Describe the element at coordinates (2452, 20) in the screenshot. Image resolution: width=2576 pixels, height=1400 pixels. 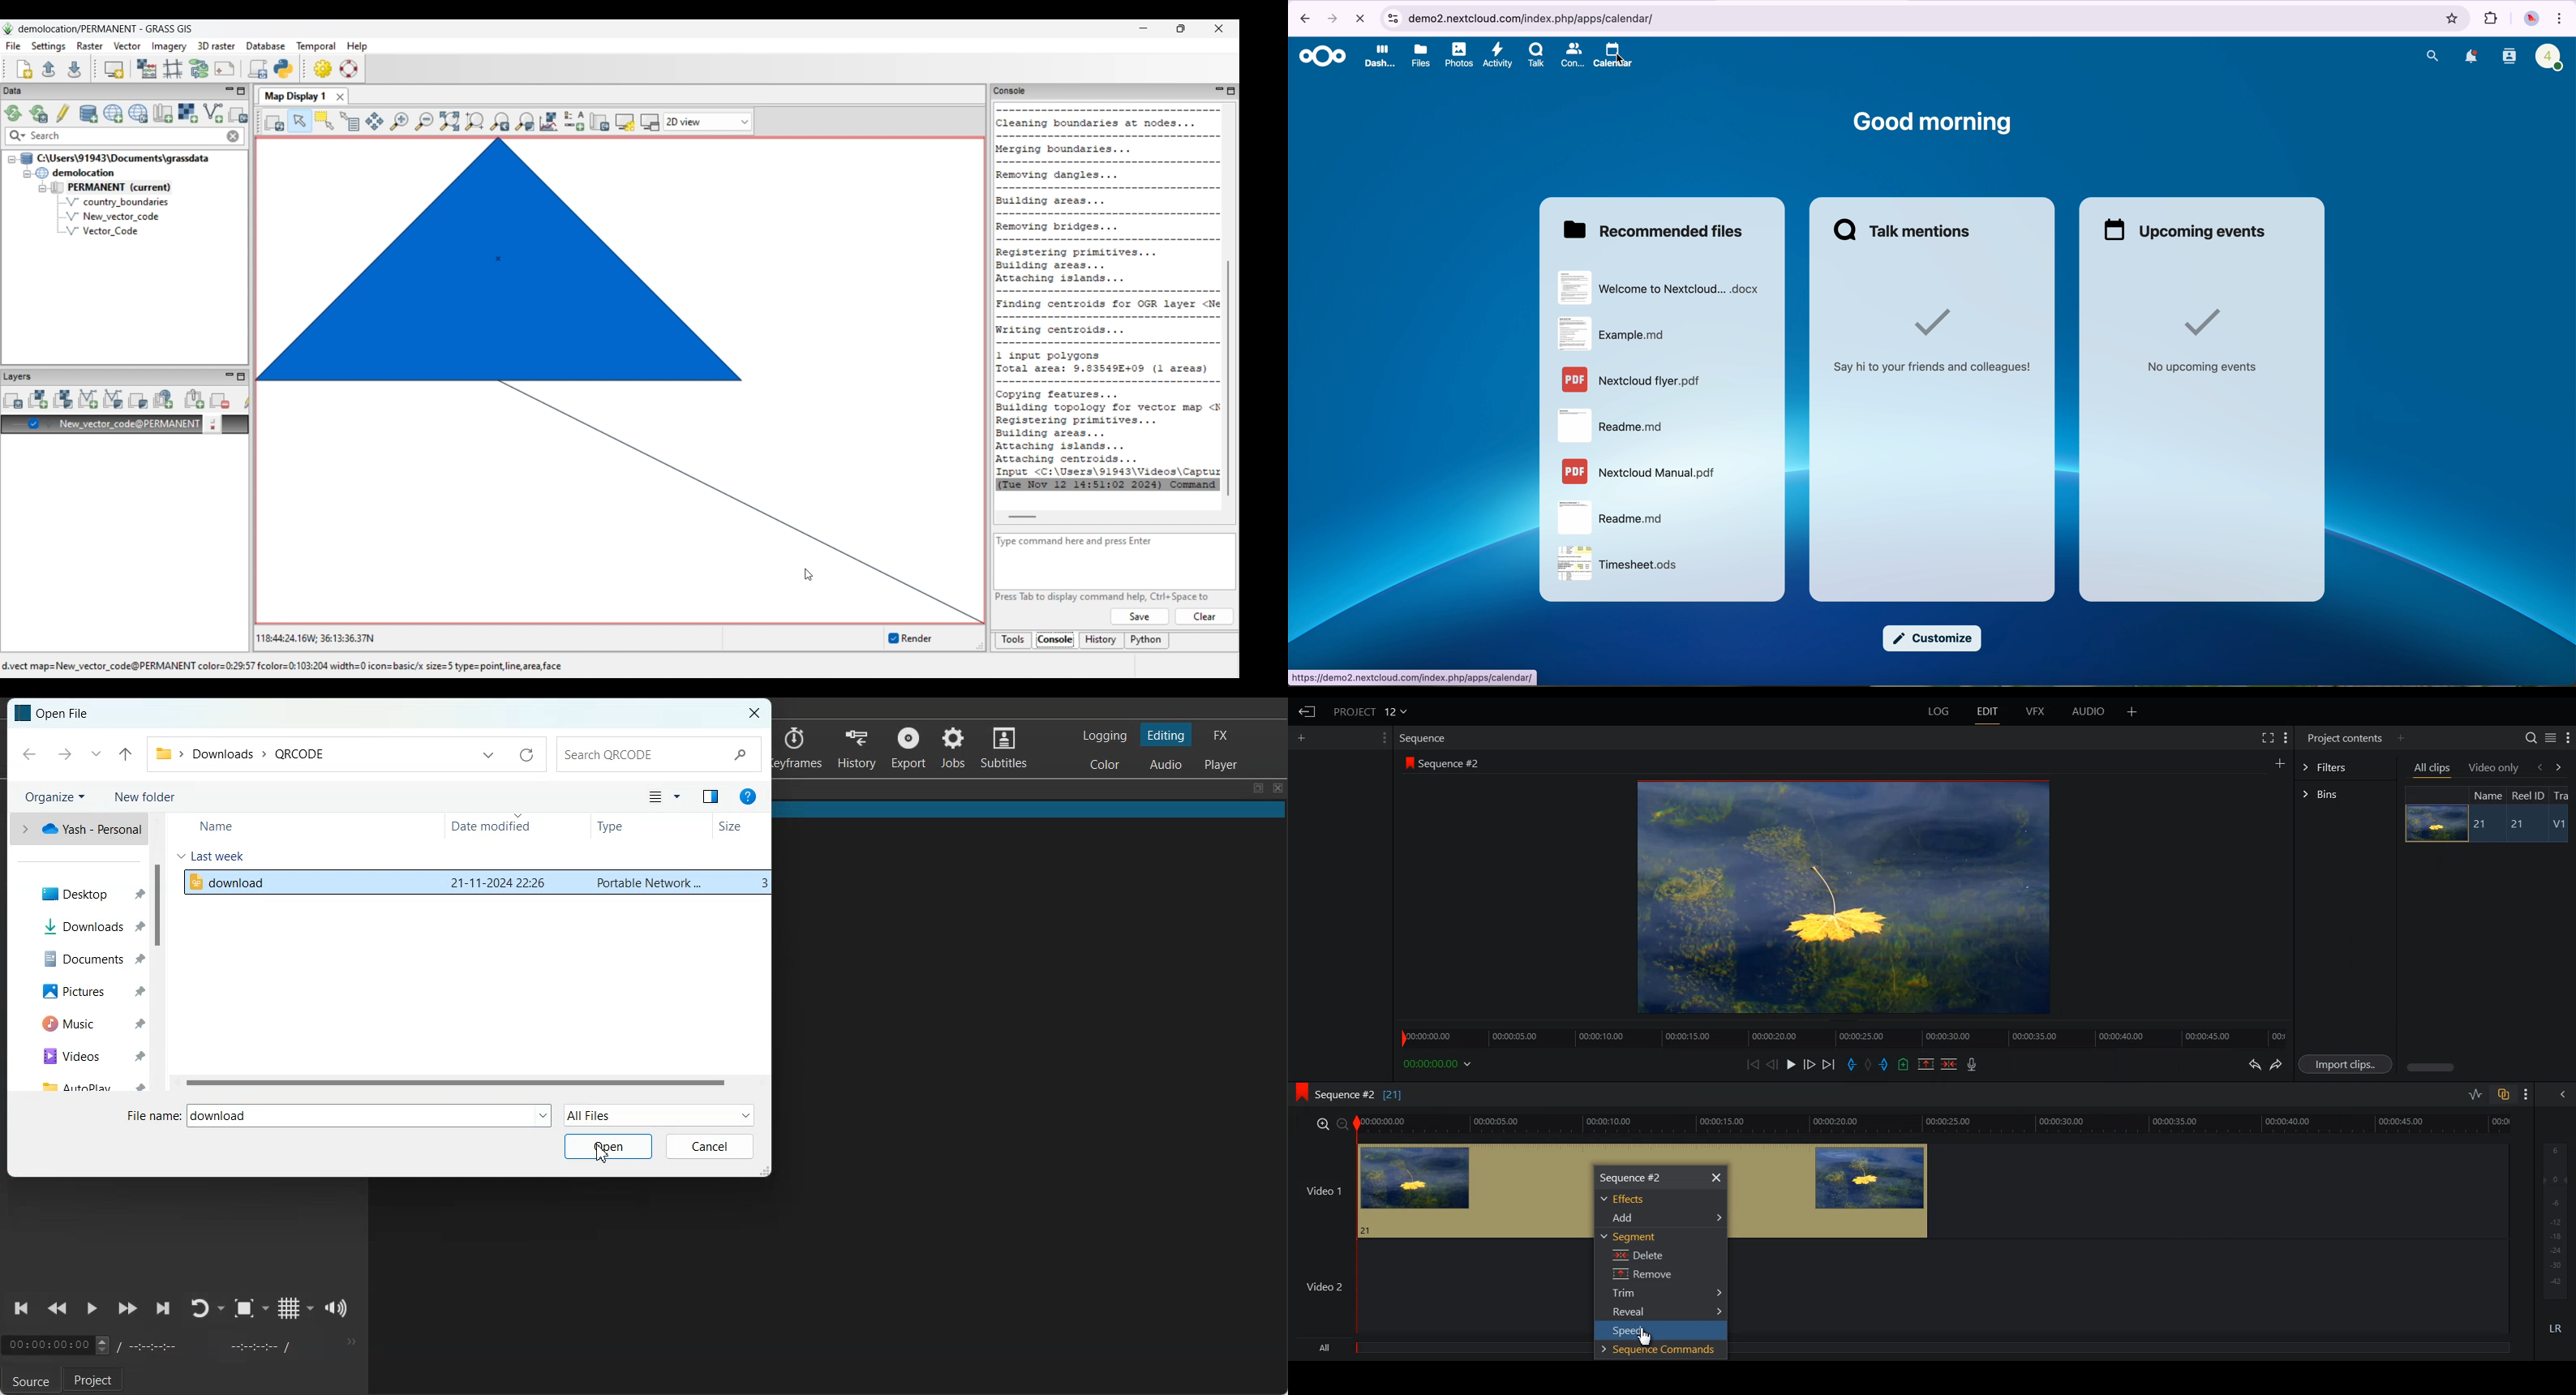
I see `favorites` at that location.